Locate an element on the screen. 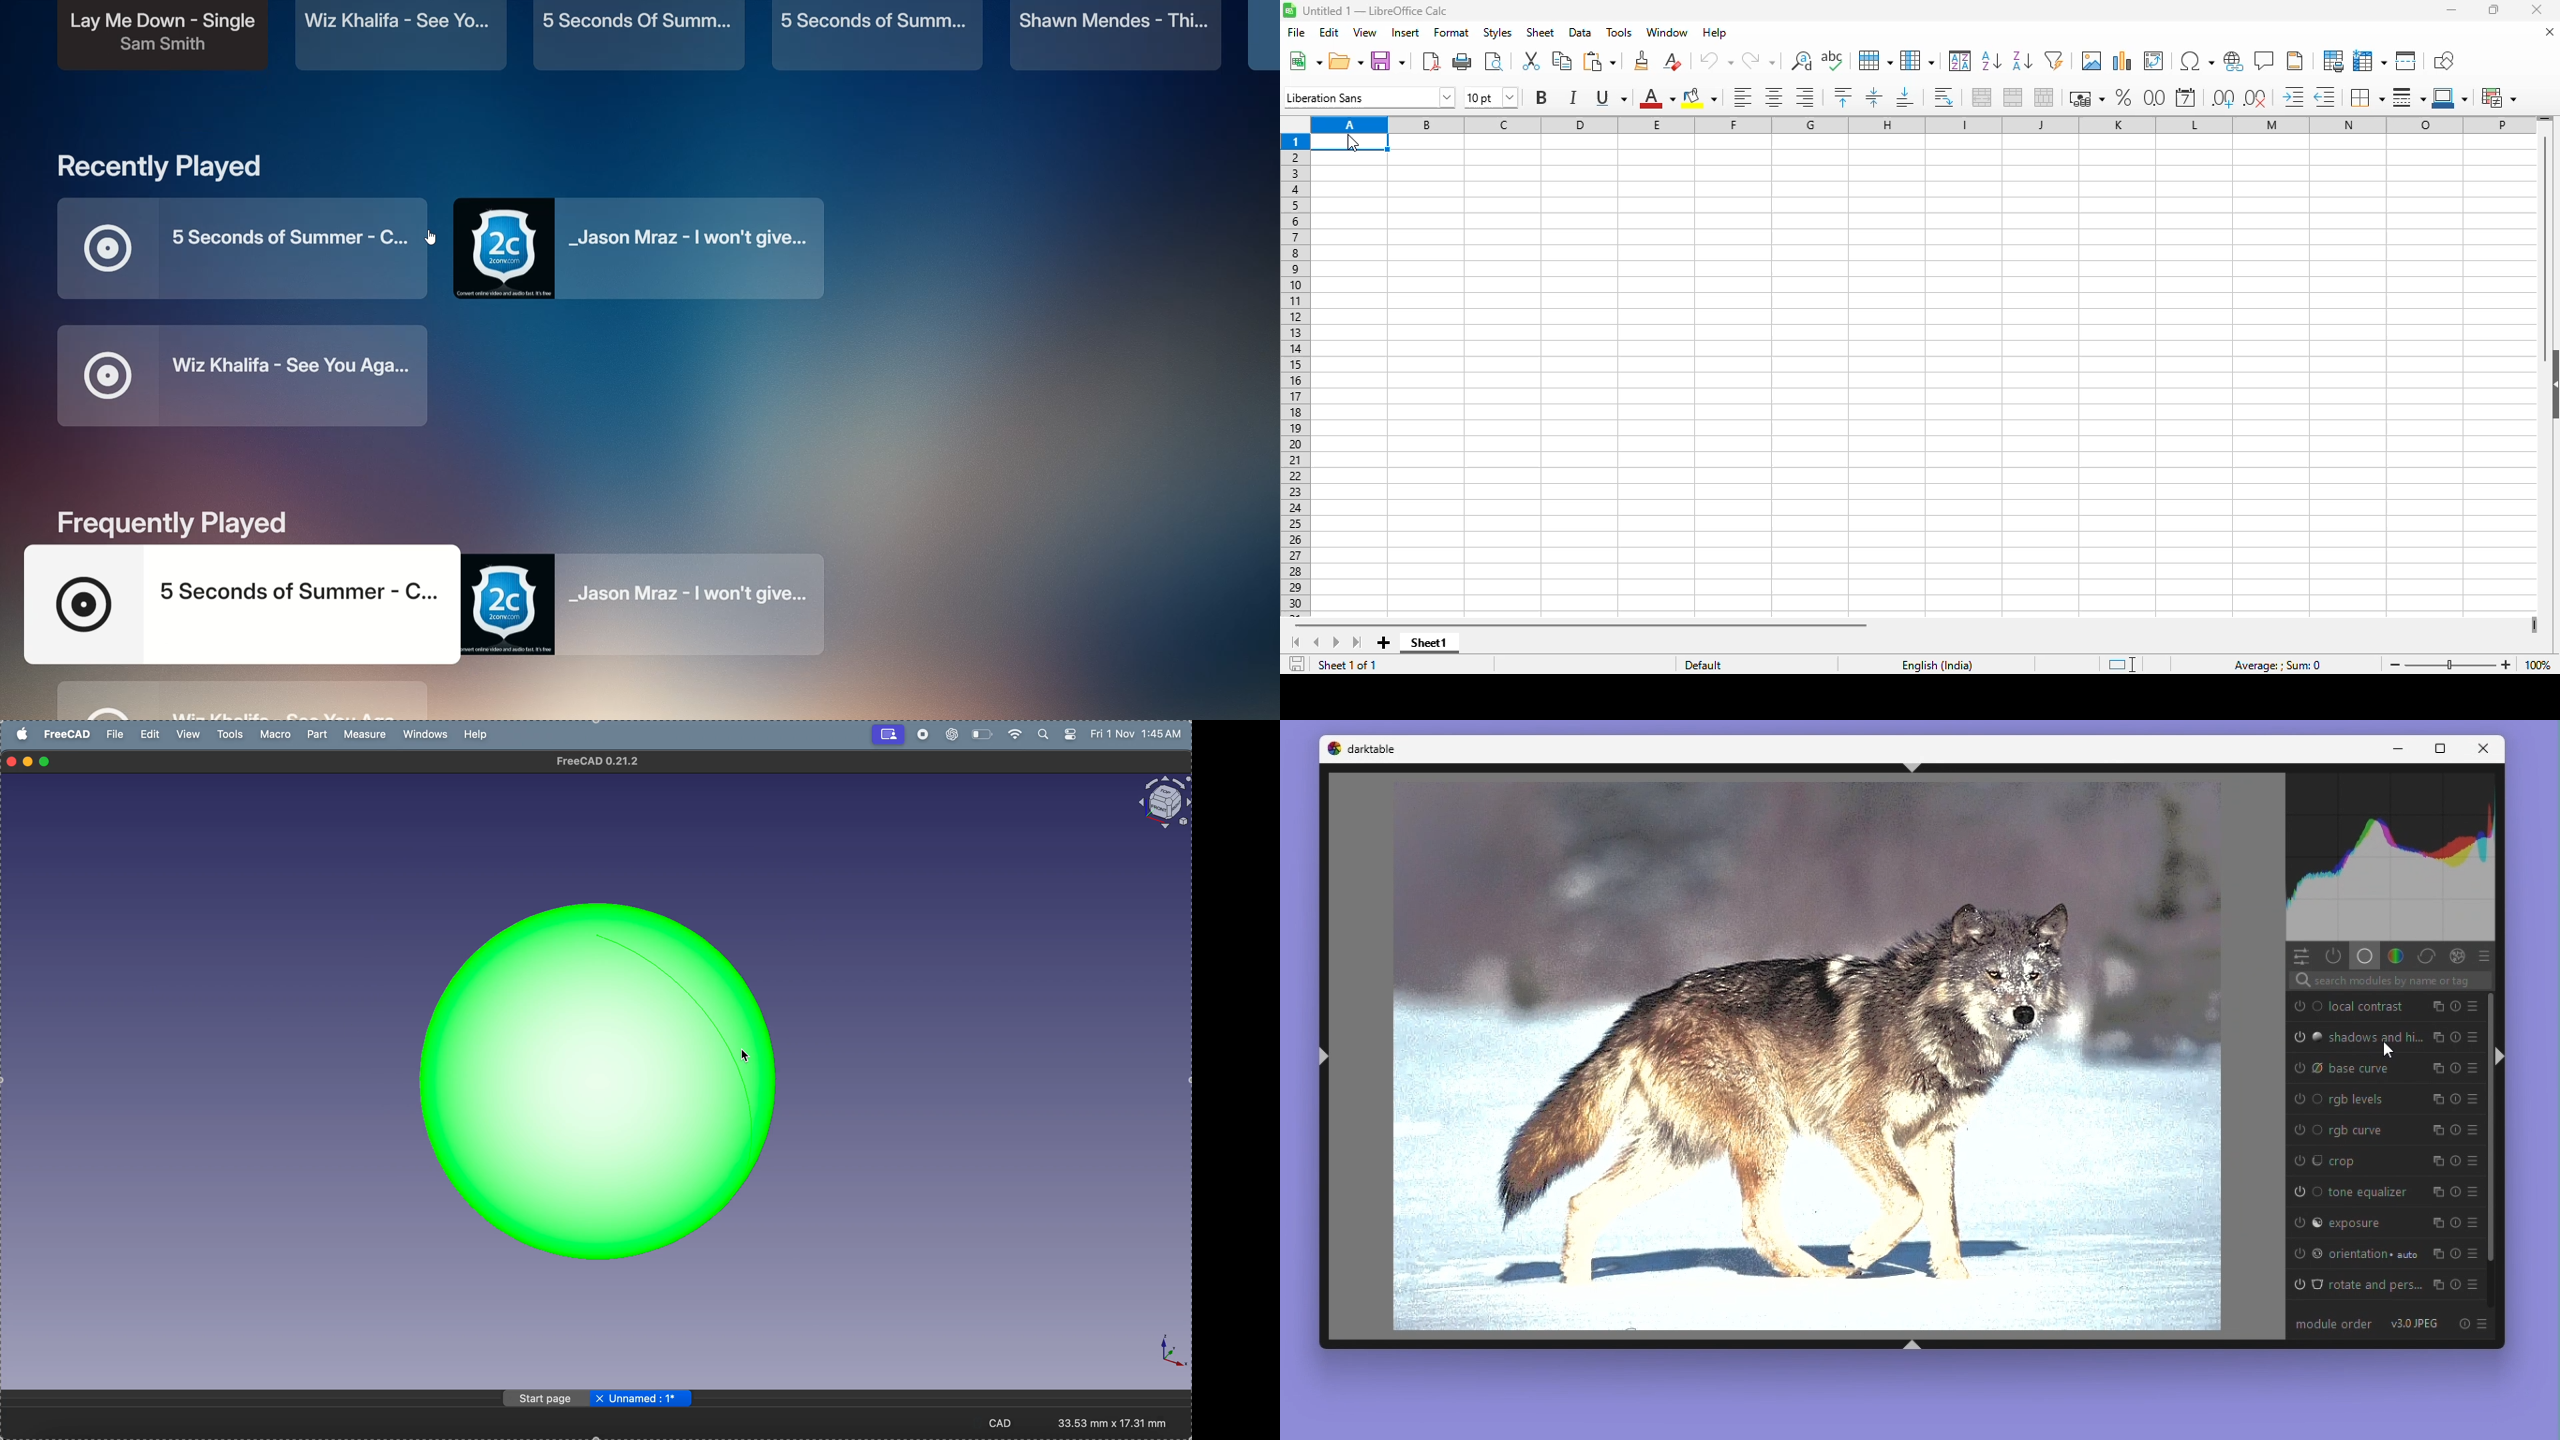 The height and width of the screenshot is (1456, 2576). Cursor is located at coordinates (437, 239).